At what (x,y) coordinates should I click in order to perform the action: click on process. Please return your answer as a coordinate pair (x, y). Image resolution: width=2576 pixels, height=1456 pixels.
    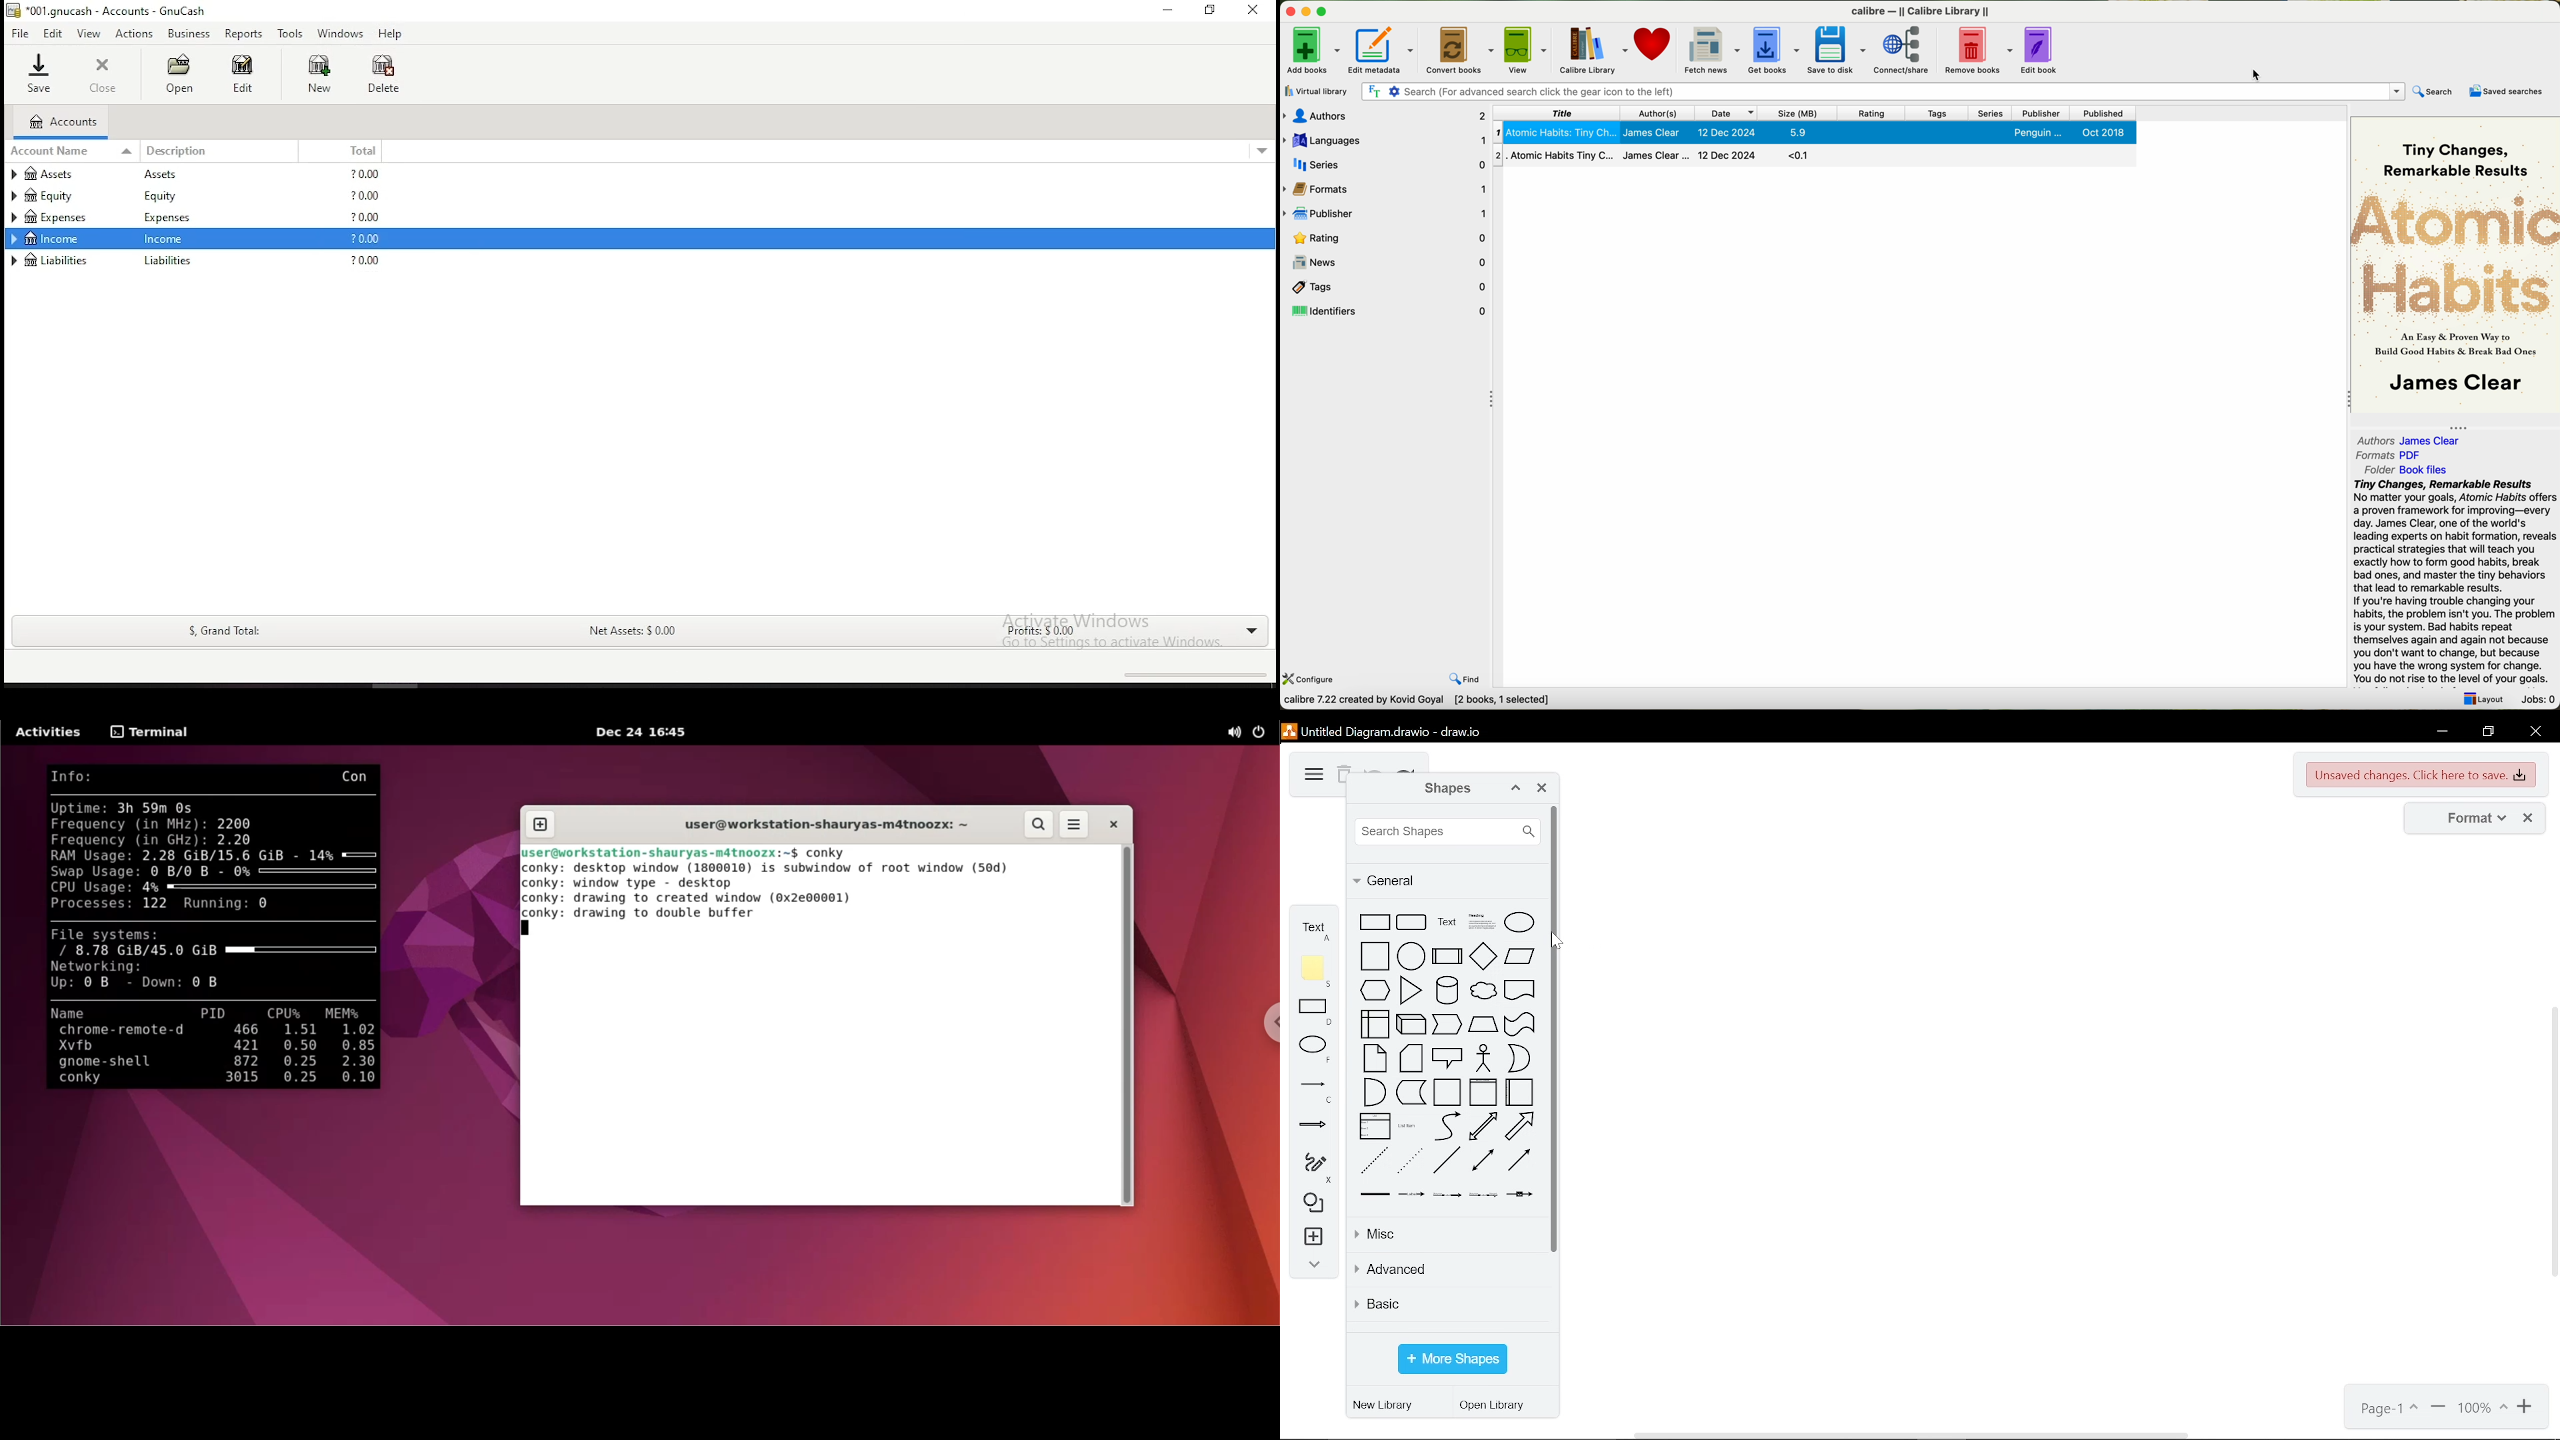
    Looking at the image, I should click on (1447, 956).